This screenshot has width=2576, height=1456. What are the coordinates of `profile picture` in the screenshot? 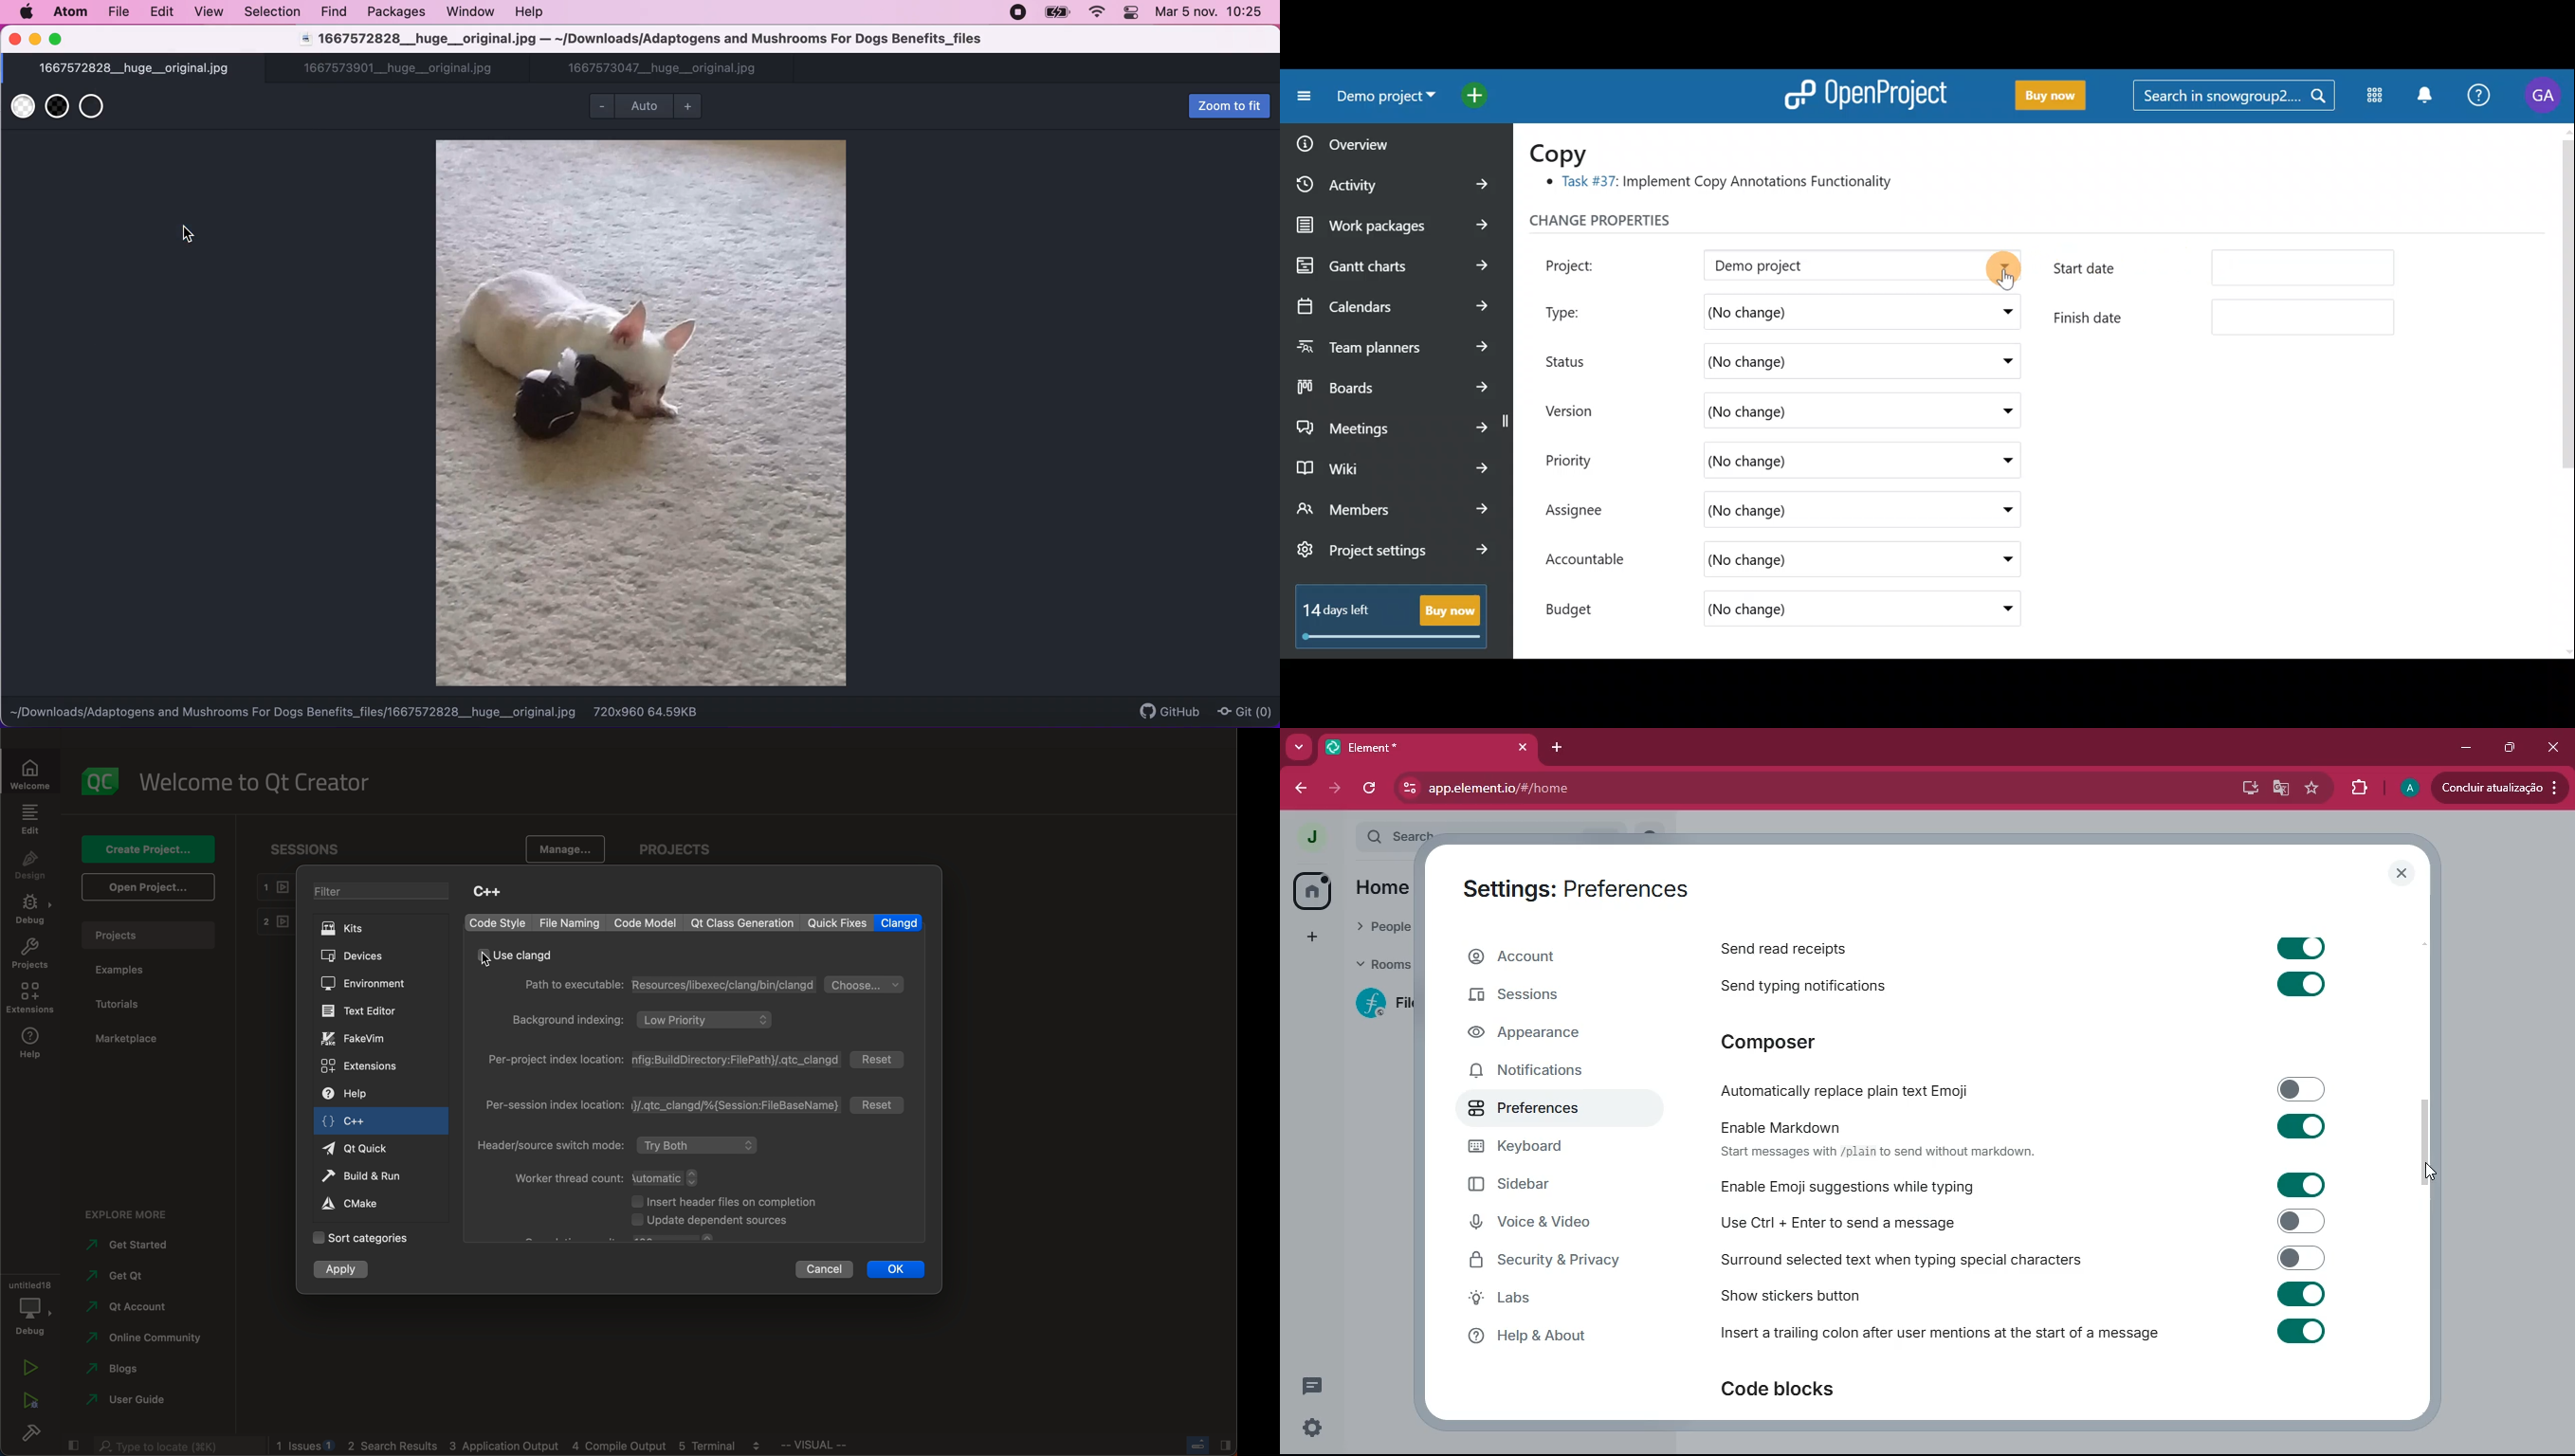 It's located at (1311, 838).